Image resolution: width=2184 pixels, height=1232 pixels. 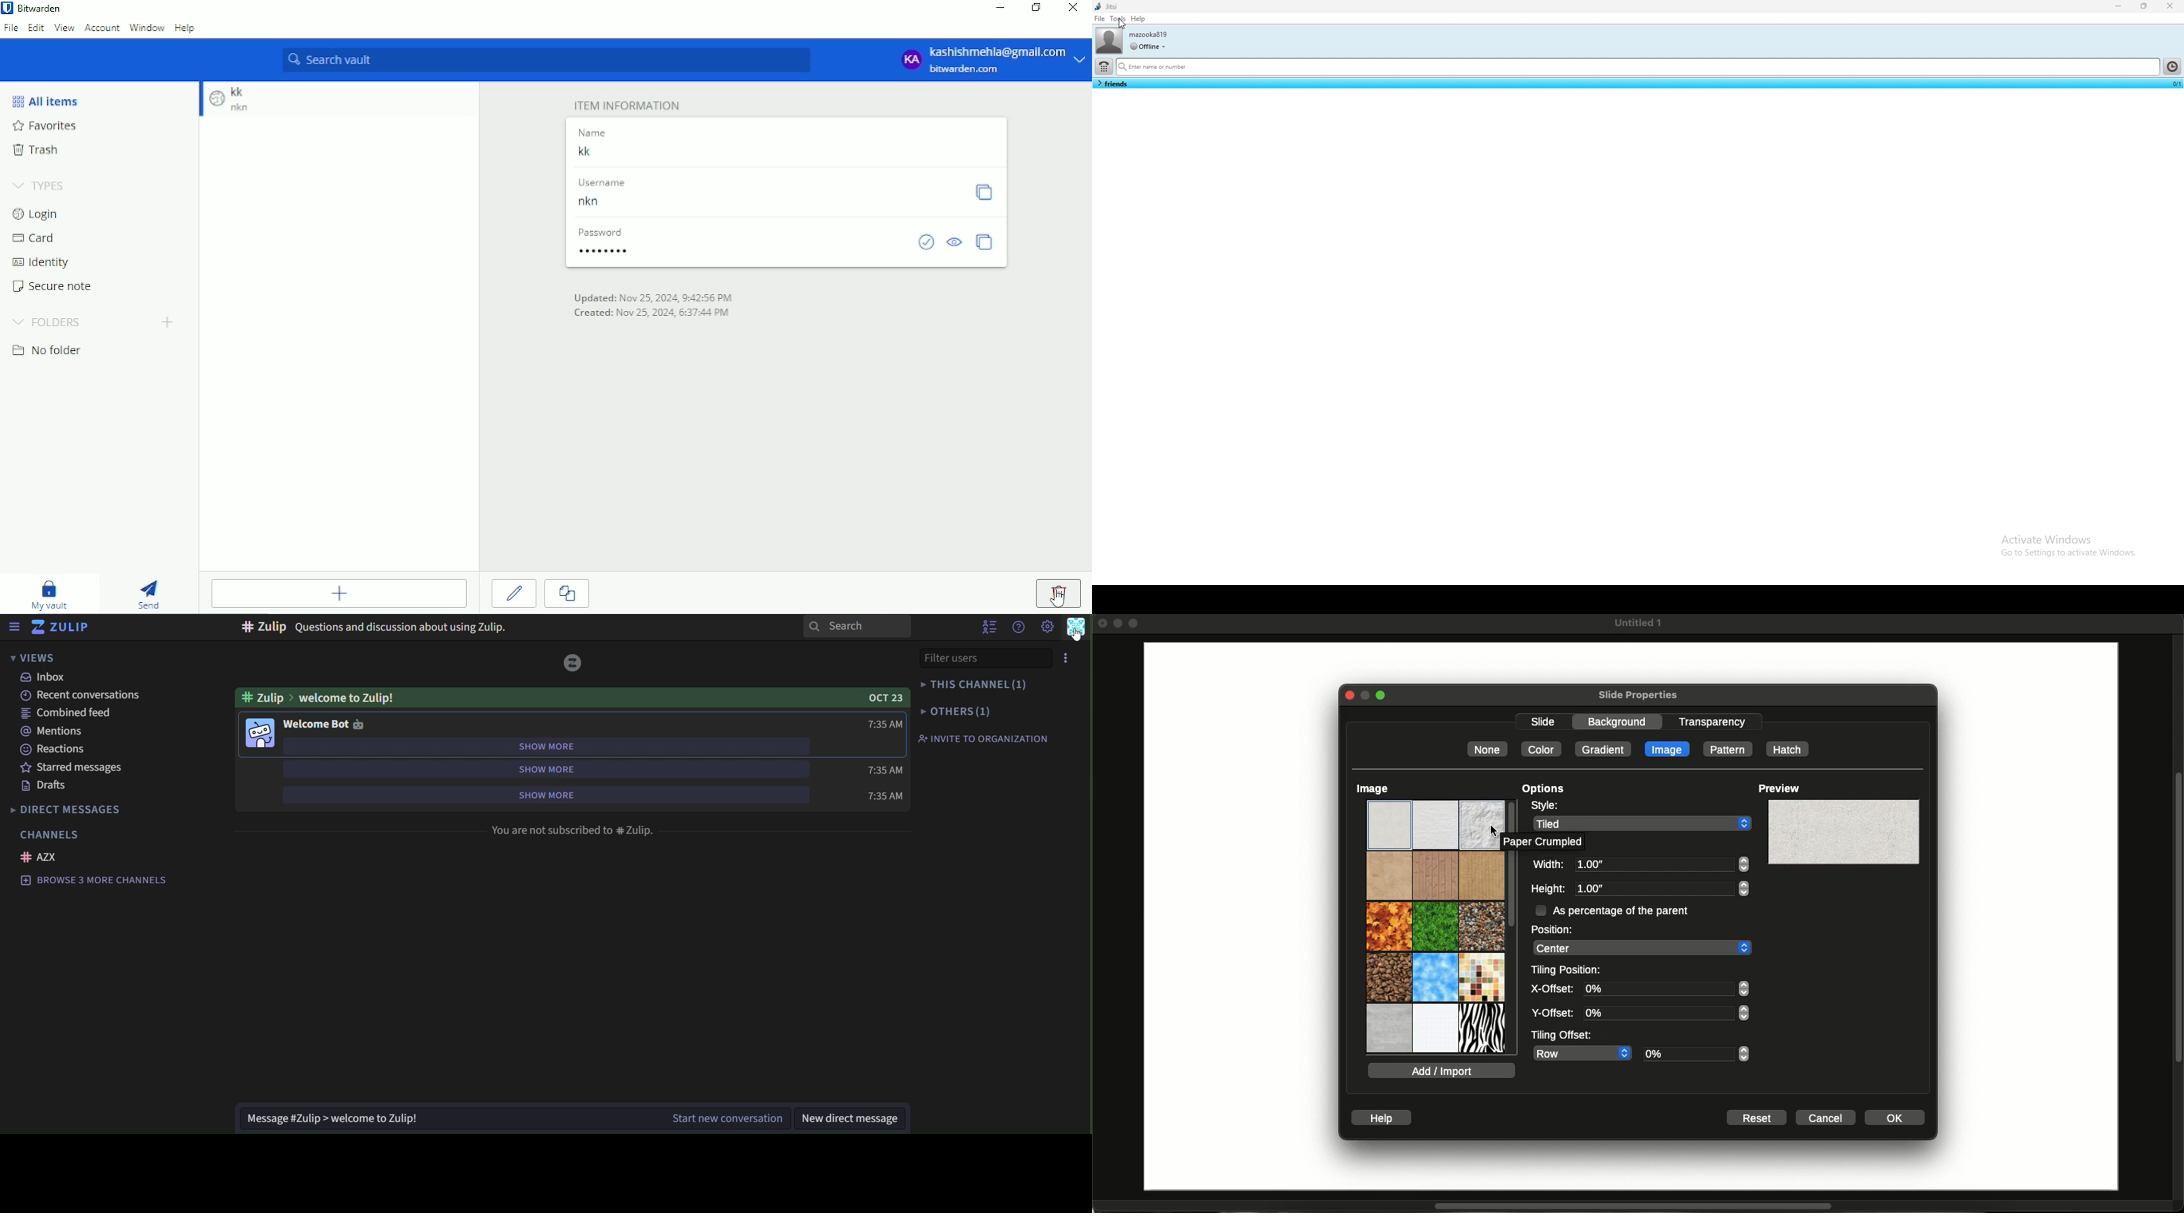 I want to click on minimize, so click(x=2119, y=6).